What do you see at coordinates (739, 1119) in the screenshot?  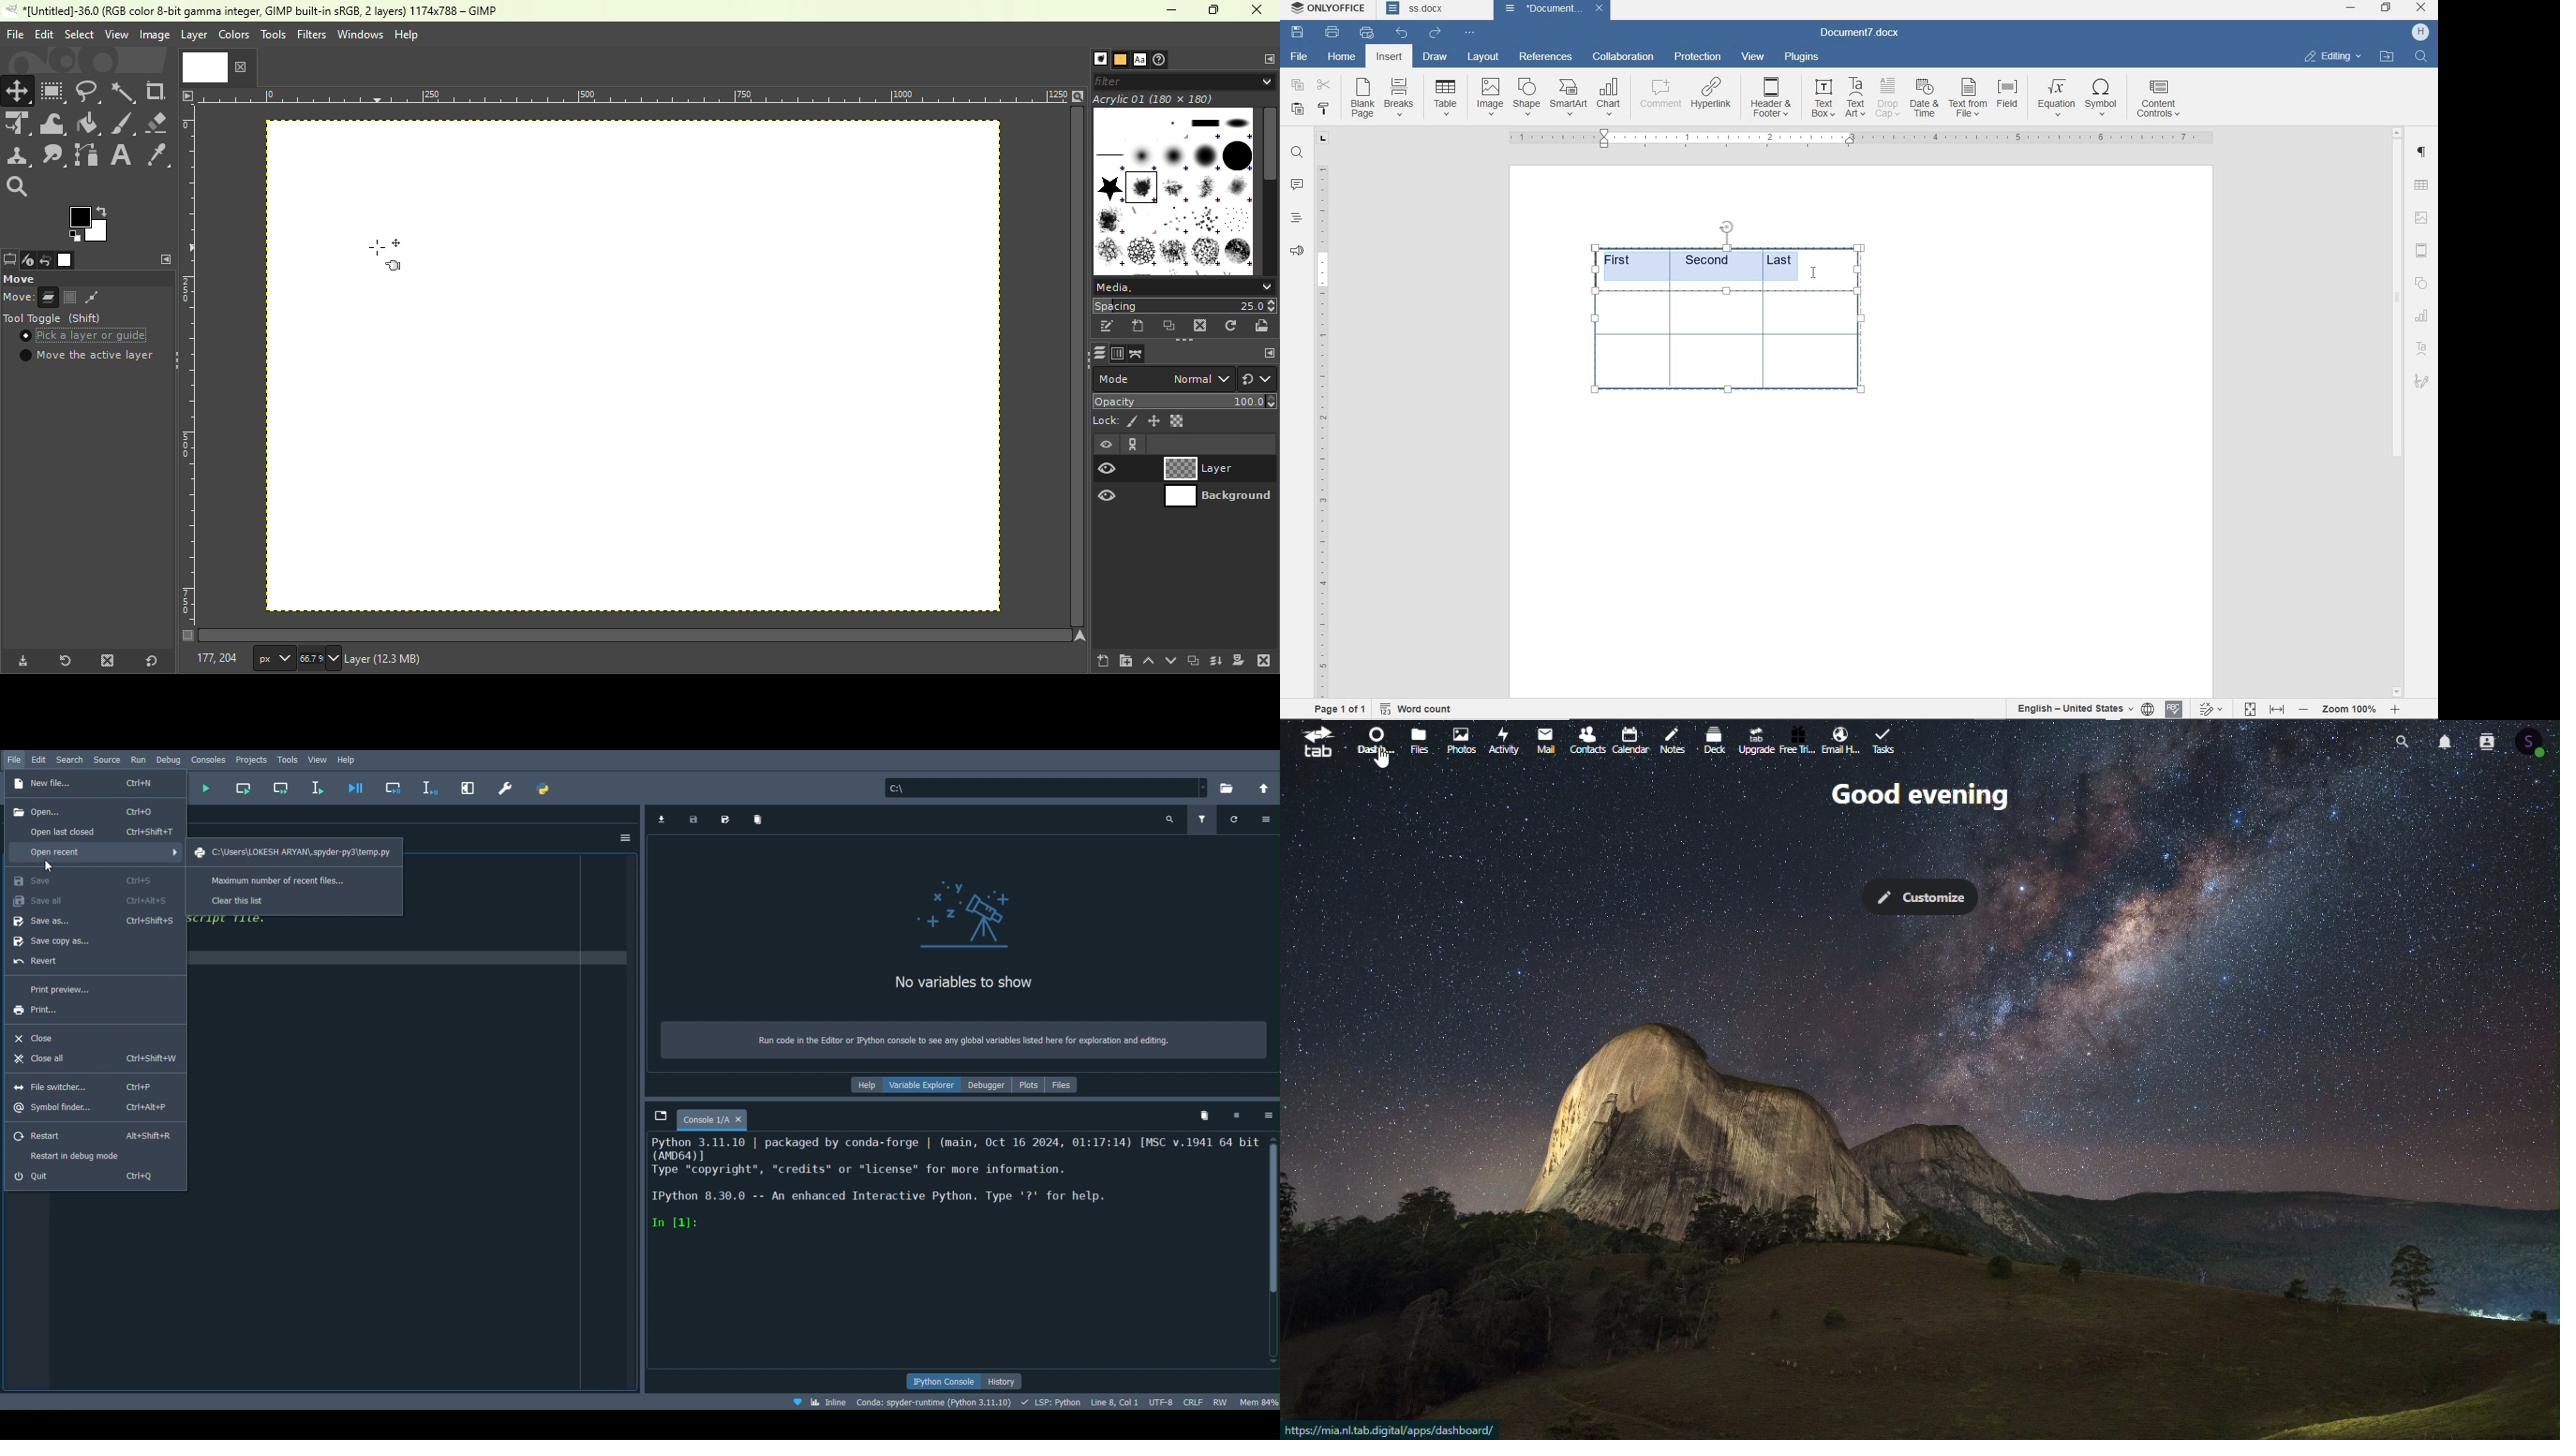 I see `close` at bounding box center [739, 1119].